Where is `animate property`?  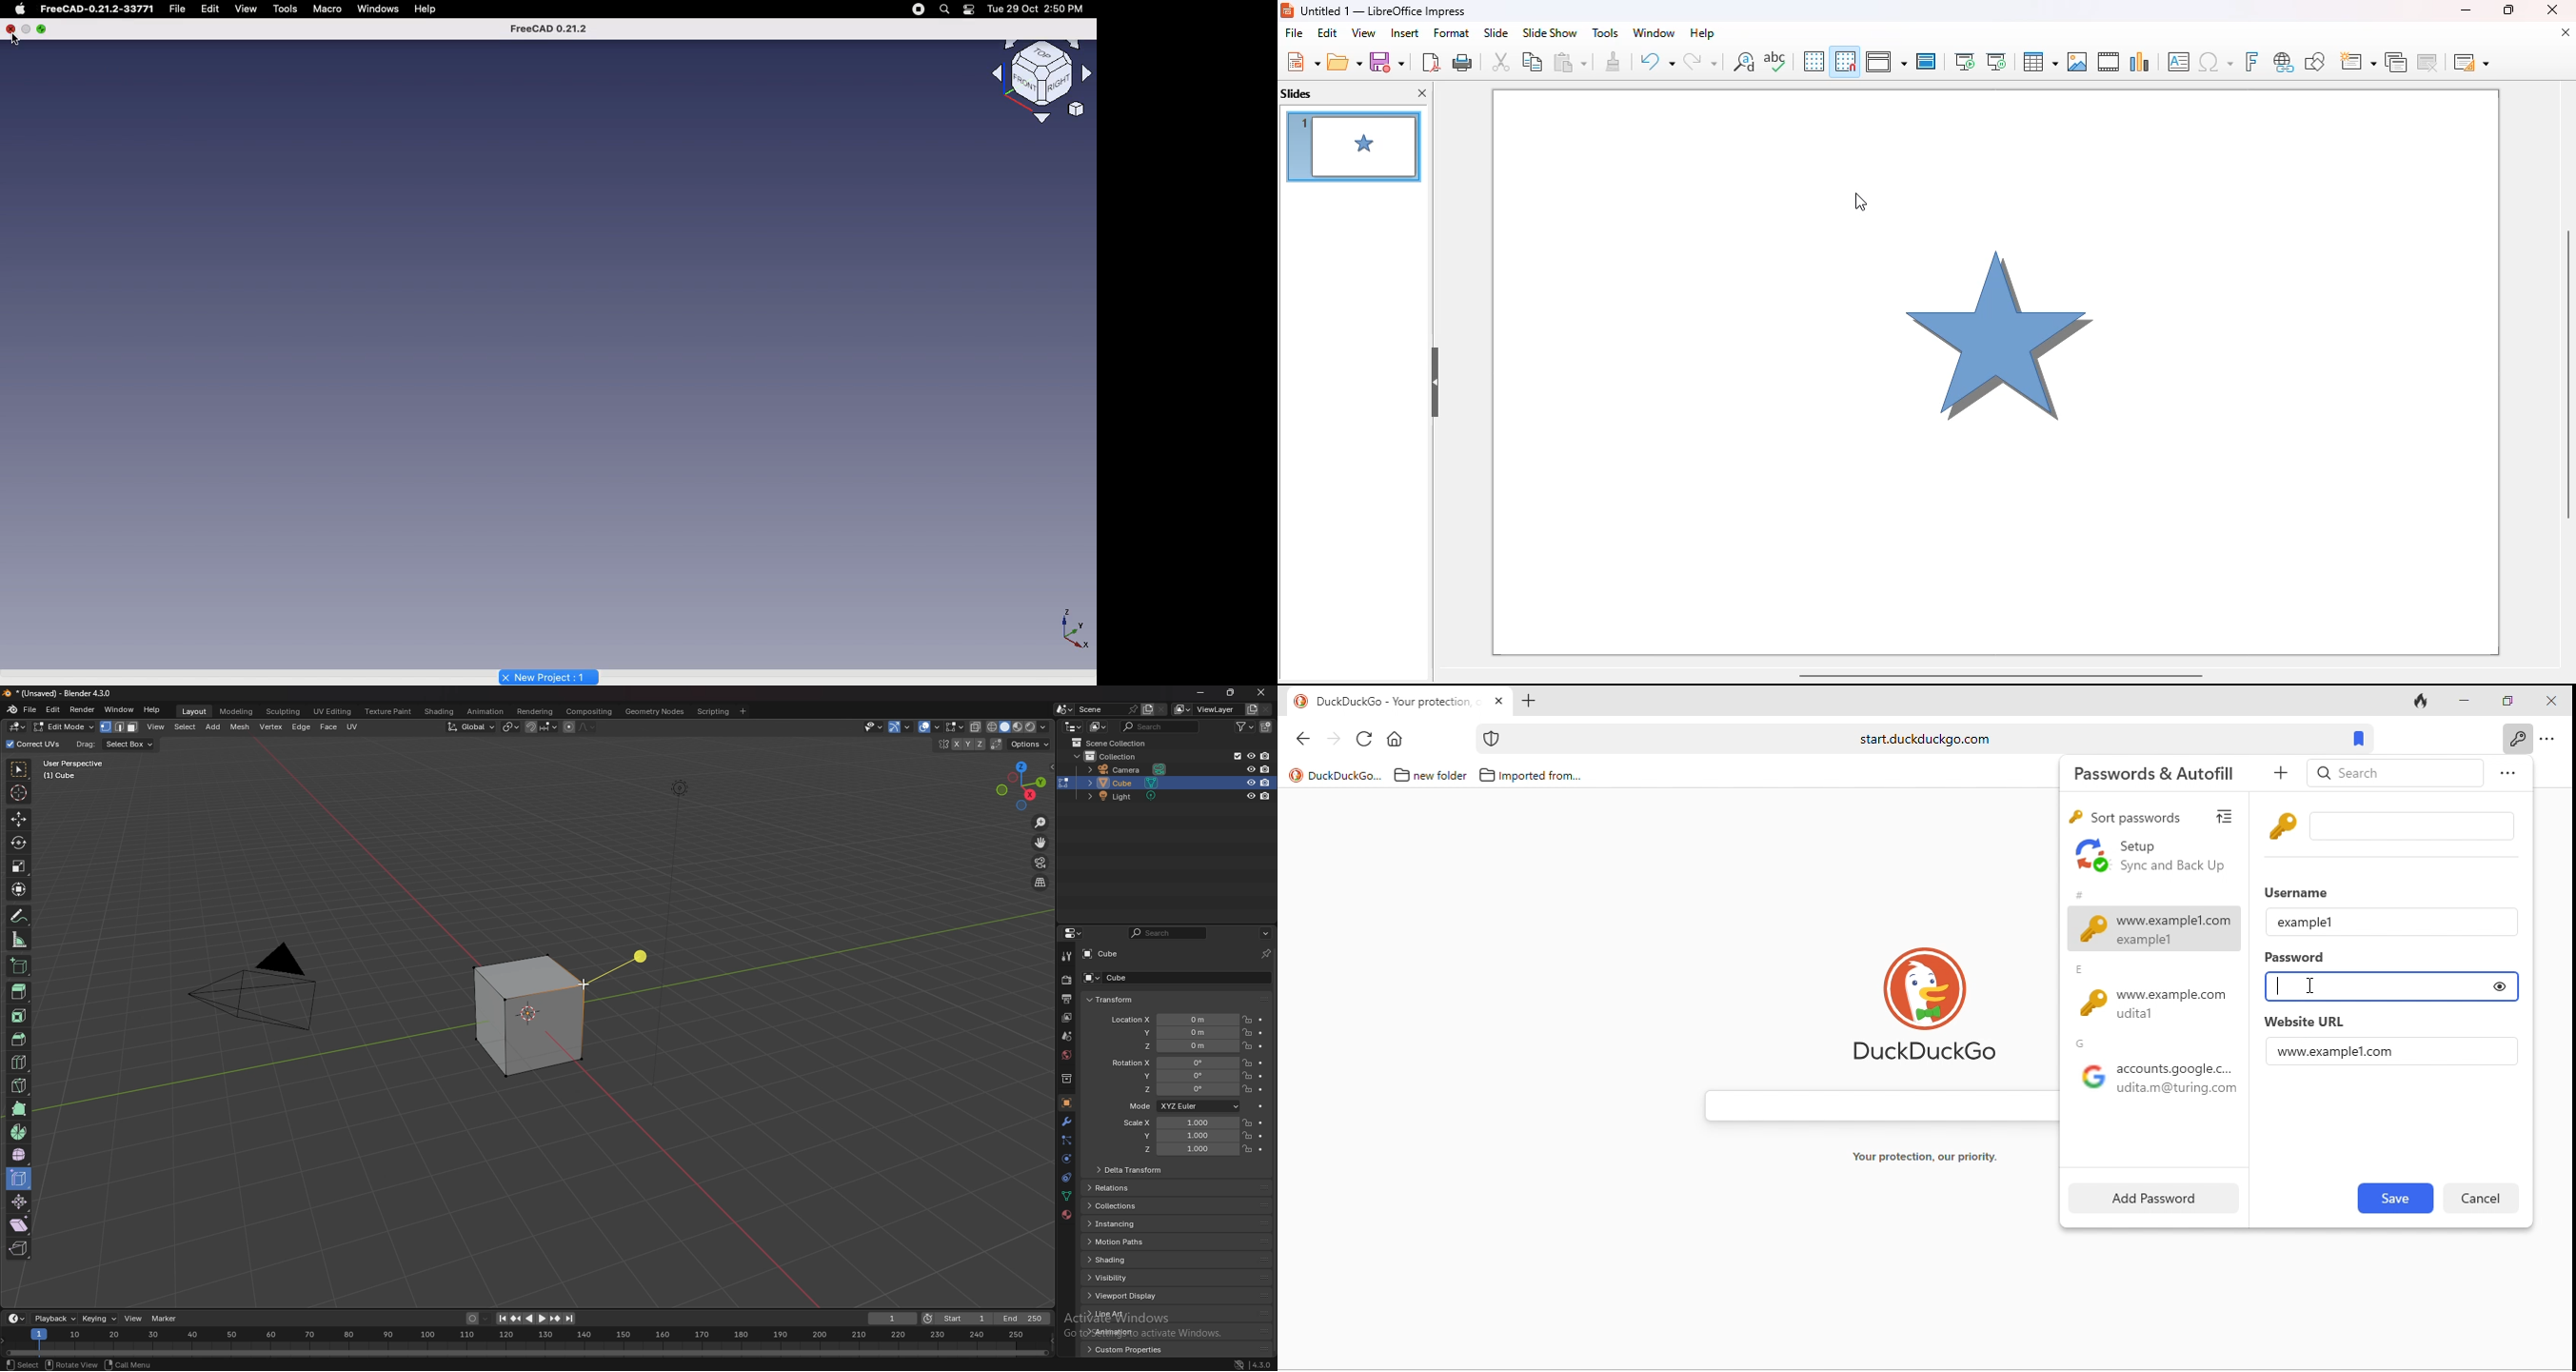 animate property is located at coordinates (1260, 1105).